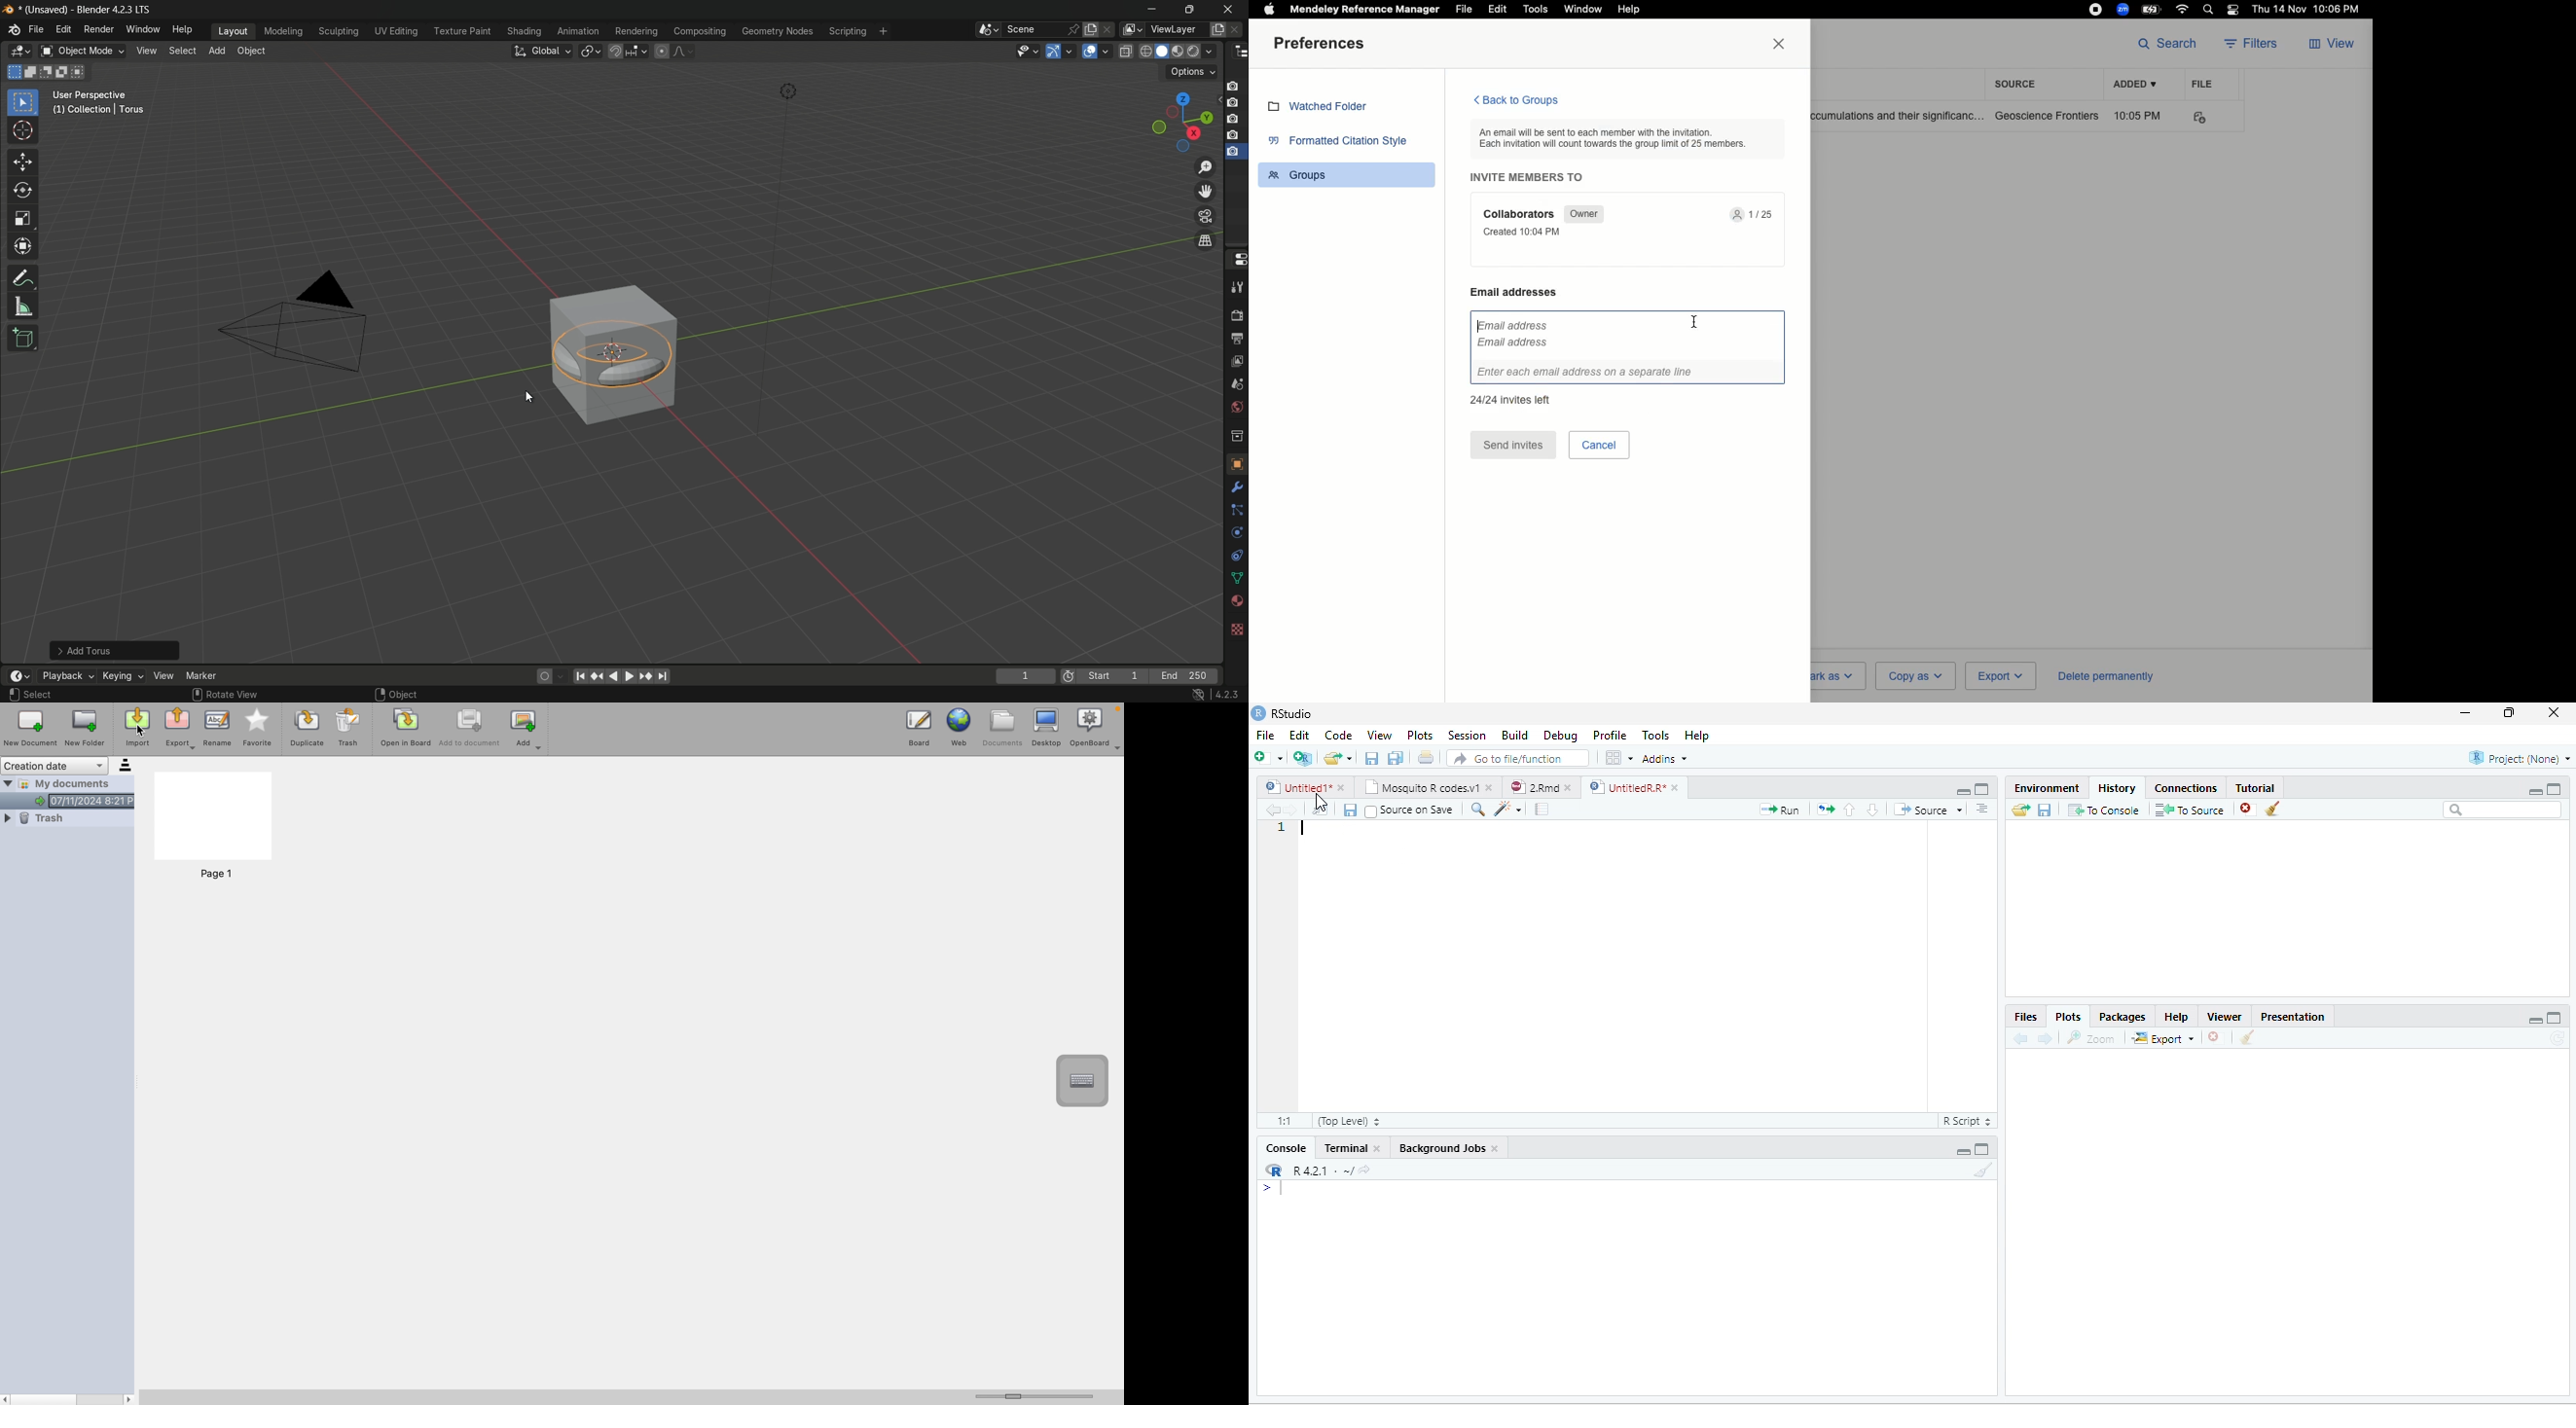 This screenshot has width=2576, height=1428. I want to click on Search bar, so click(2502, 811).